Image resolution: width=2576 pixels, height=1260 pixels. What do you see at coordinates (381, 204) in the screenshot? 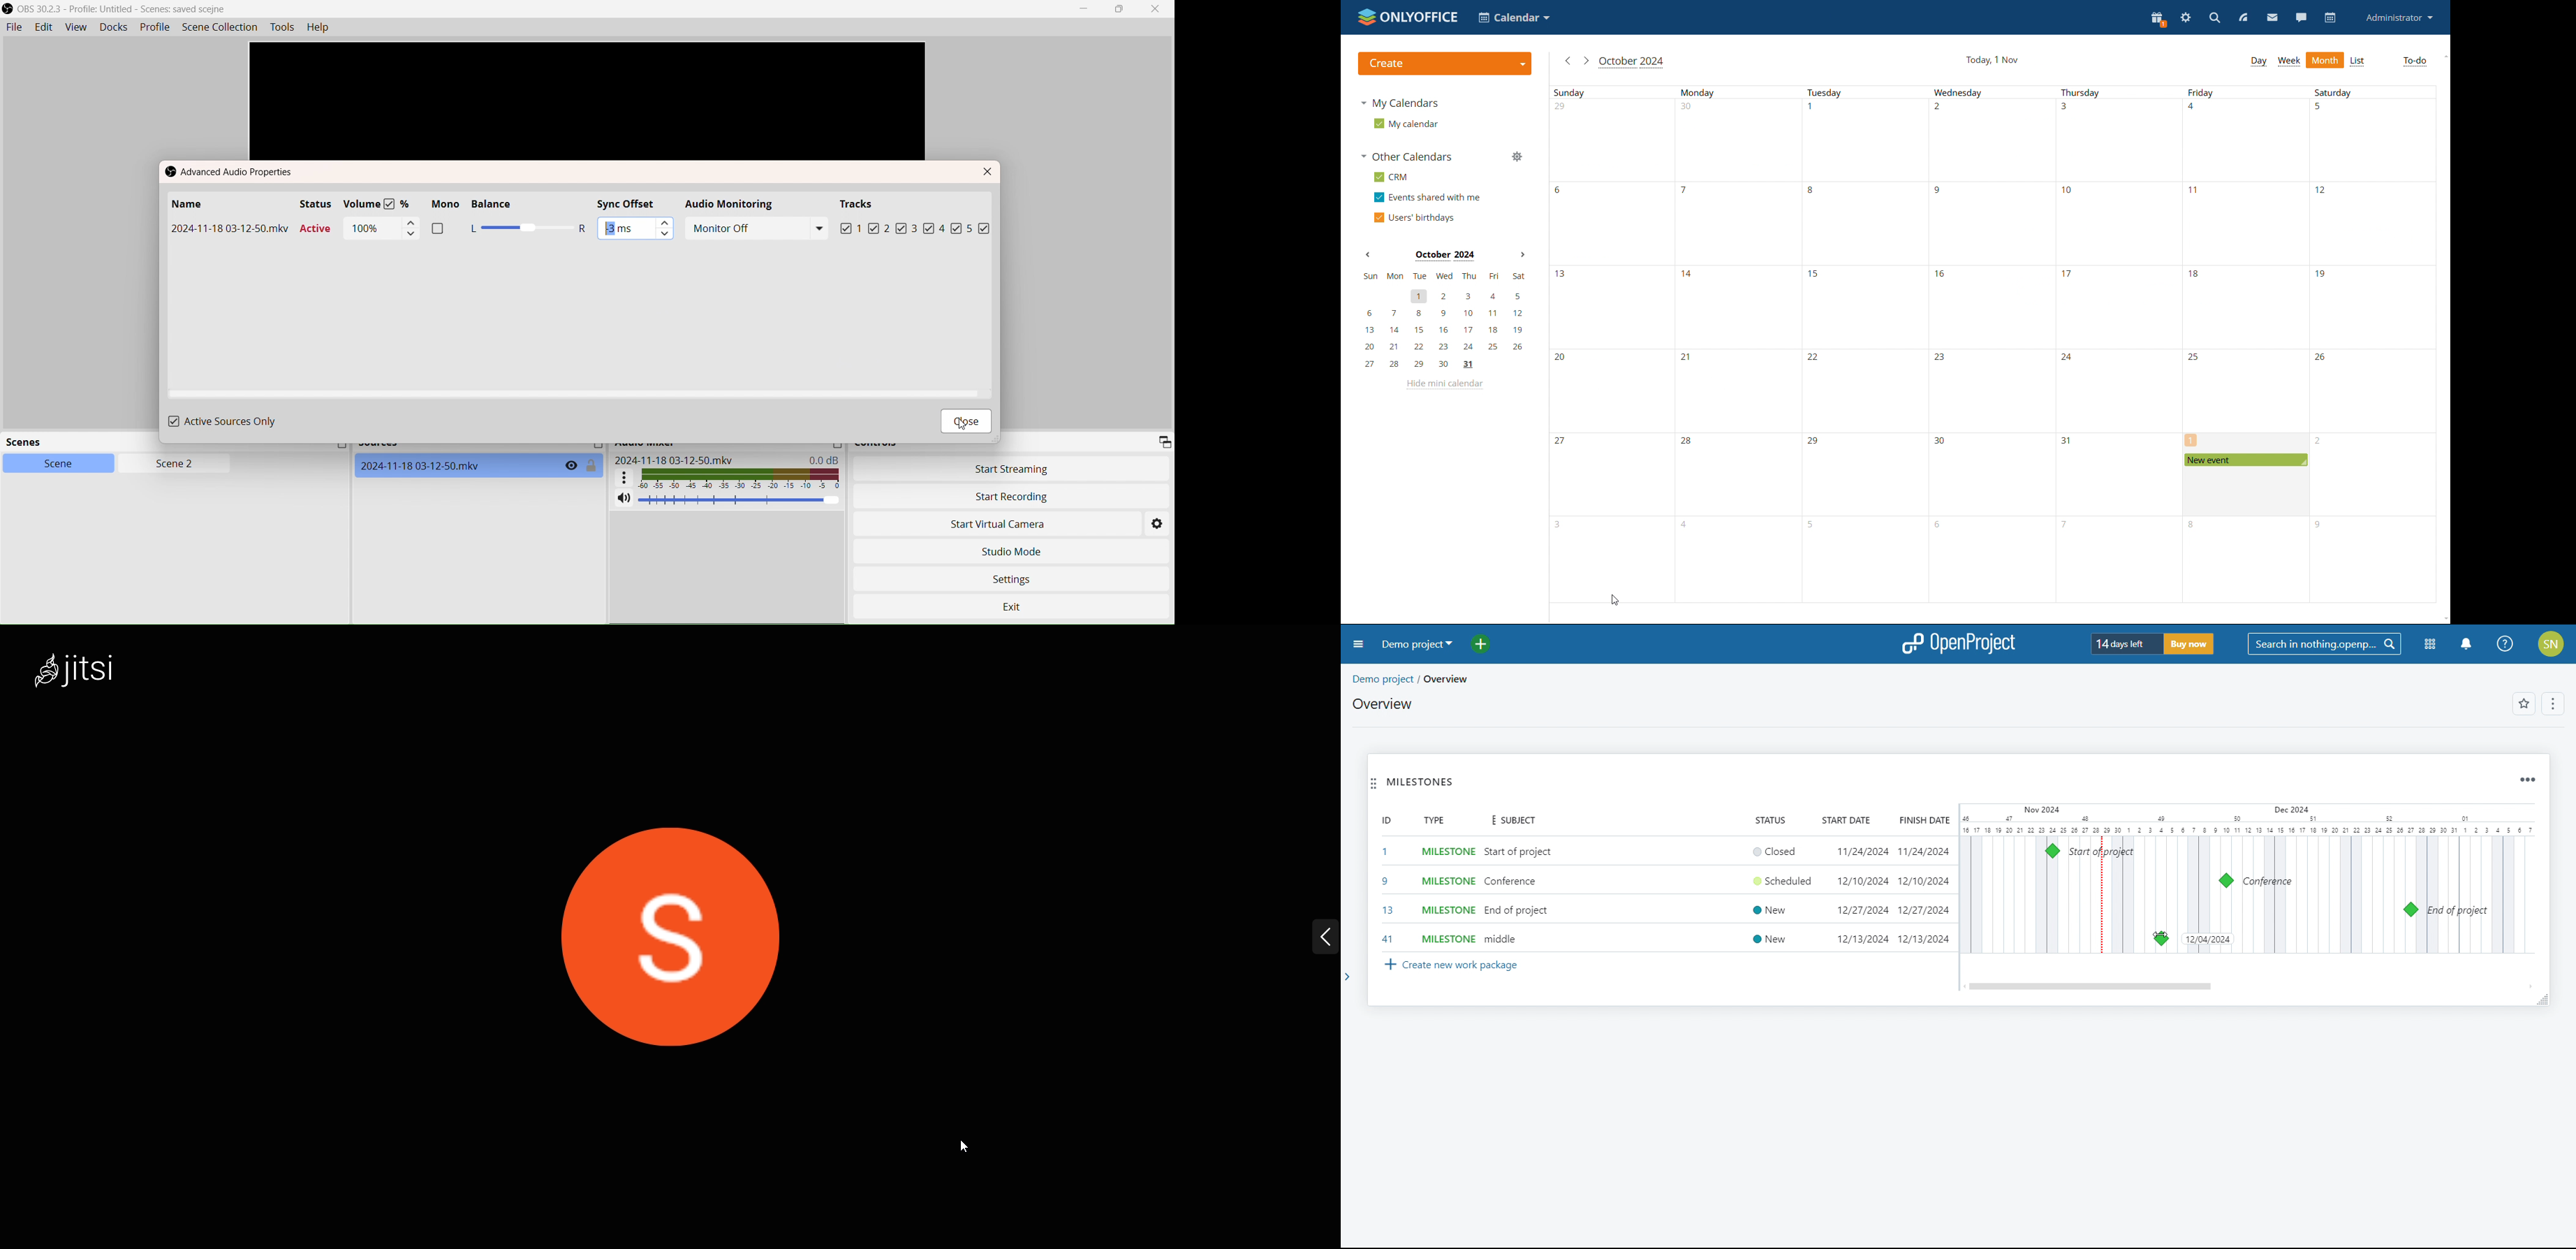
I see `Volume %` at bounding box center [381, 204].